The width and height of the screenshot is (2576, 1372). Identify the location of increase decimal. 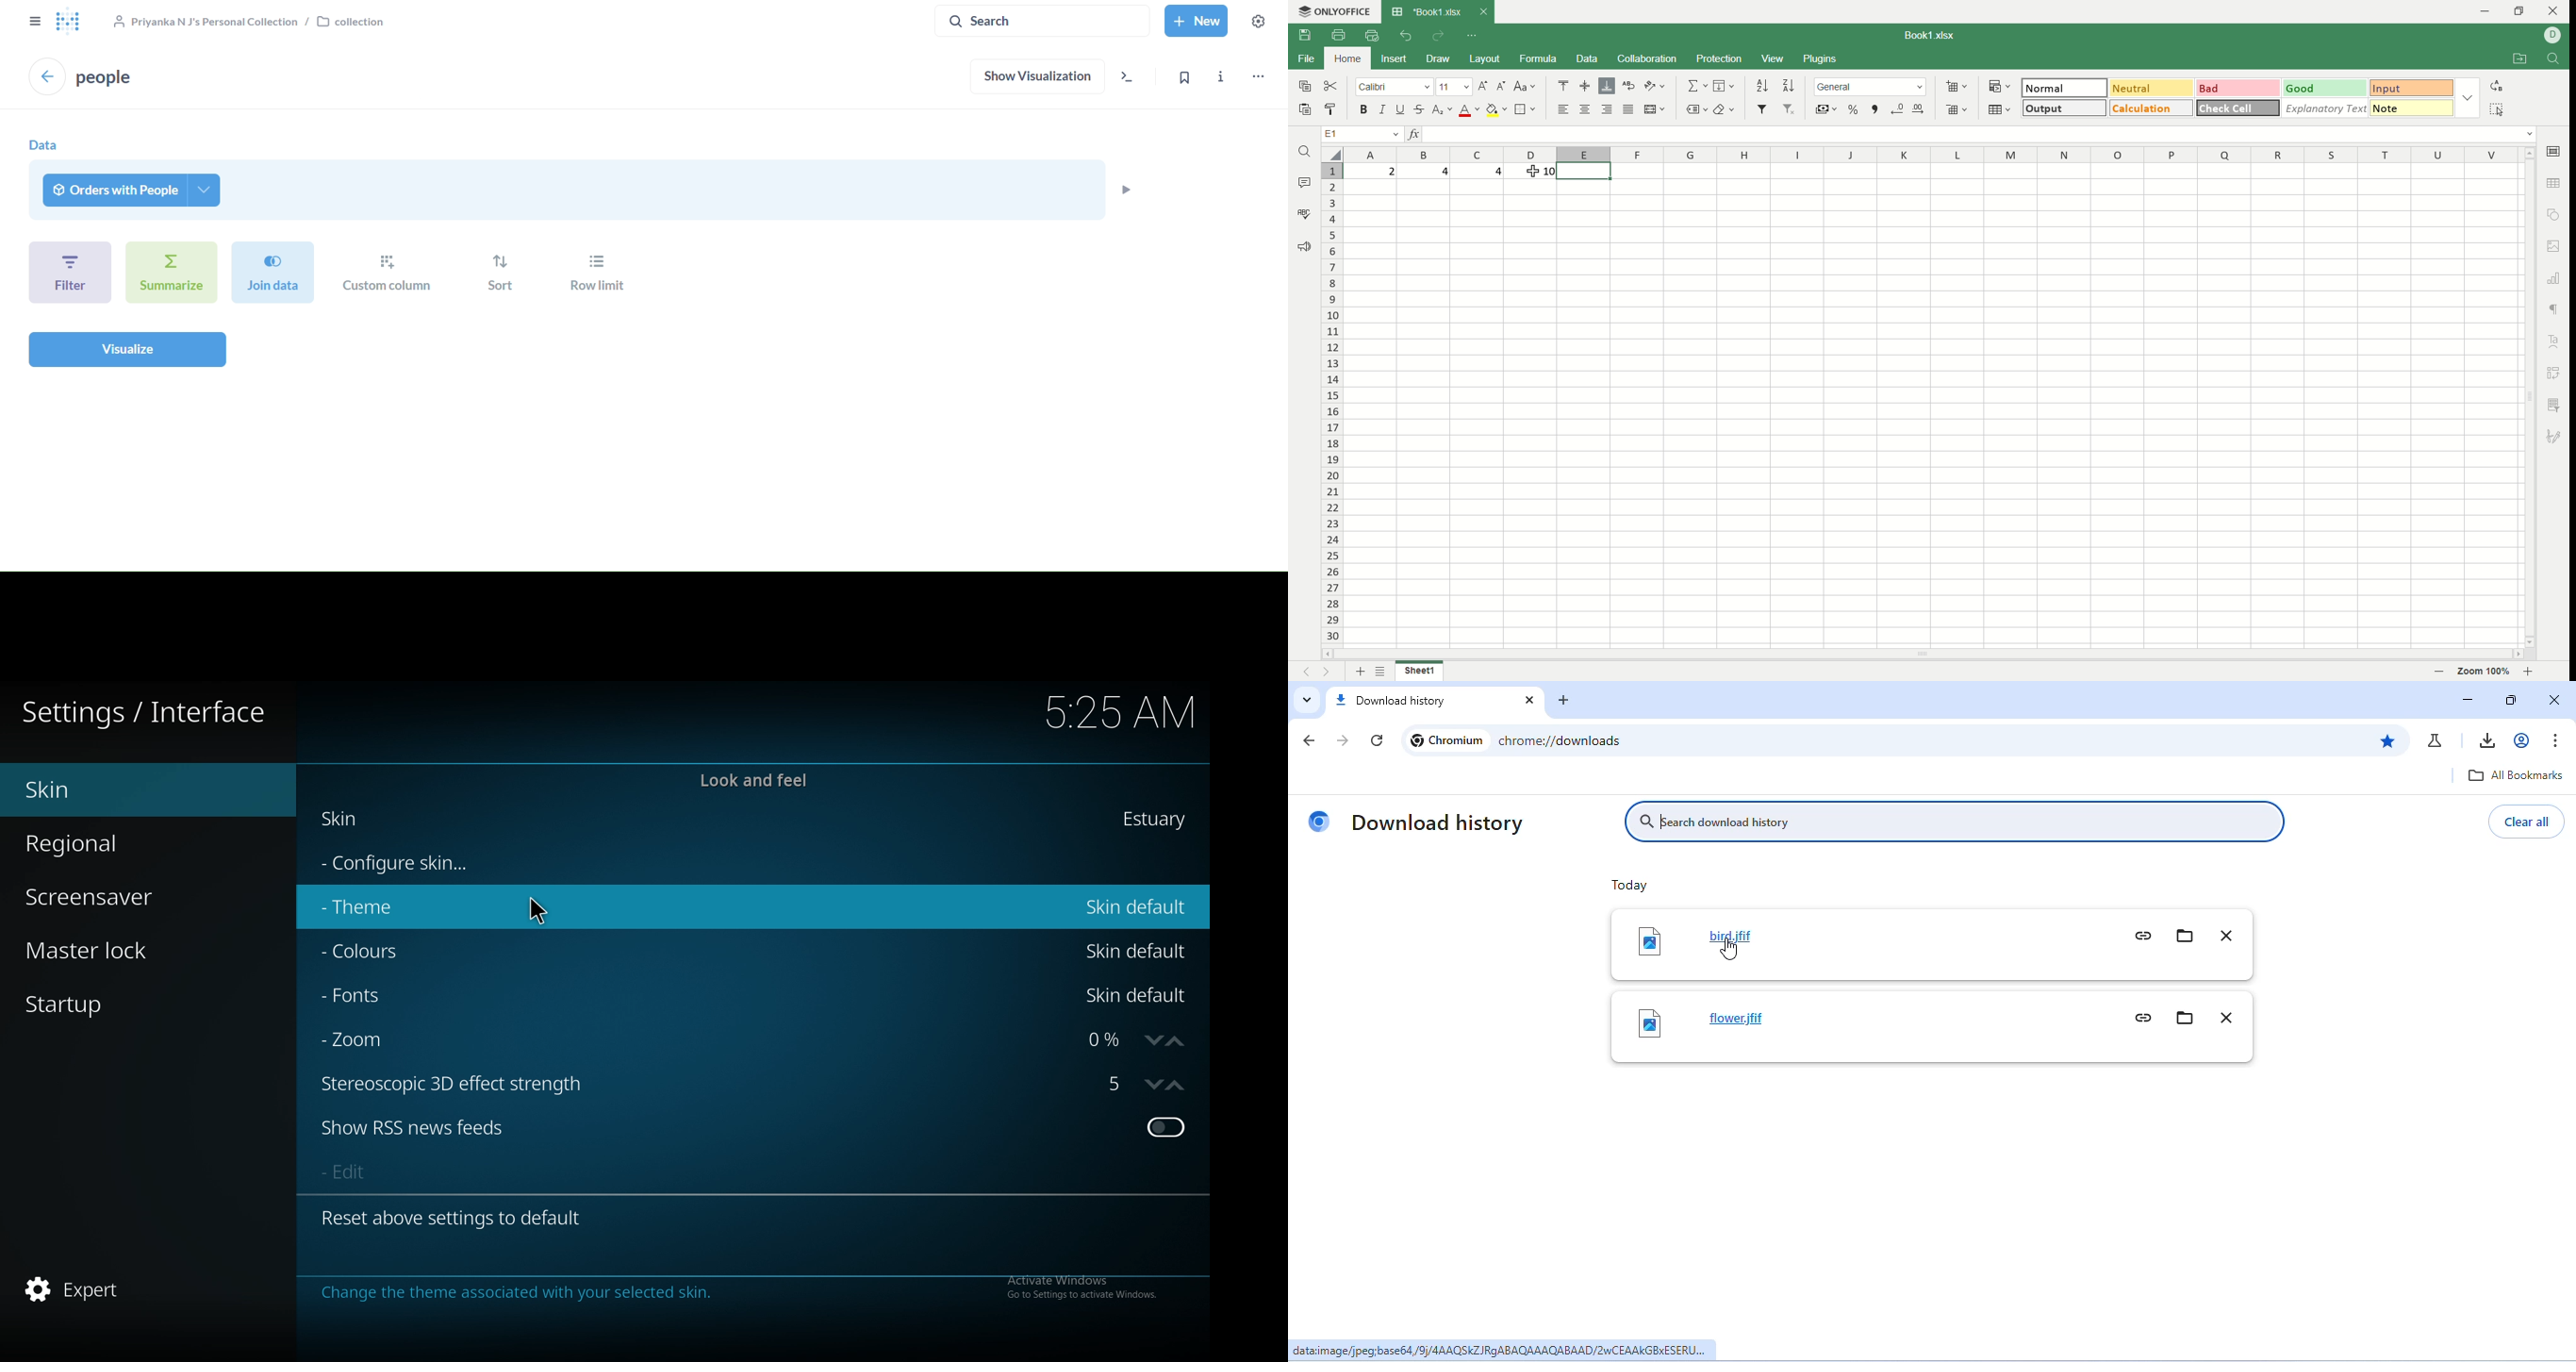
(1919, 109).